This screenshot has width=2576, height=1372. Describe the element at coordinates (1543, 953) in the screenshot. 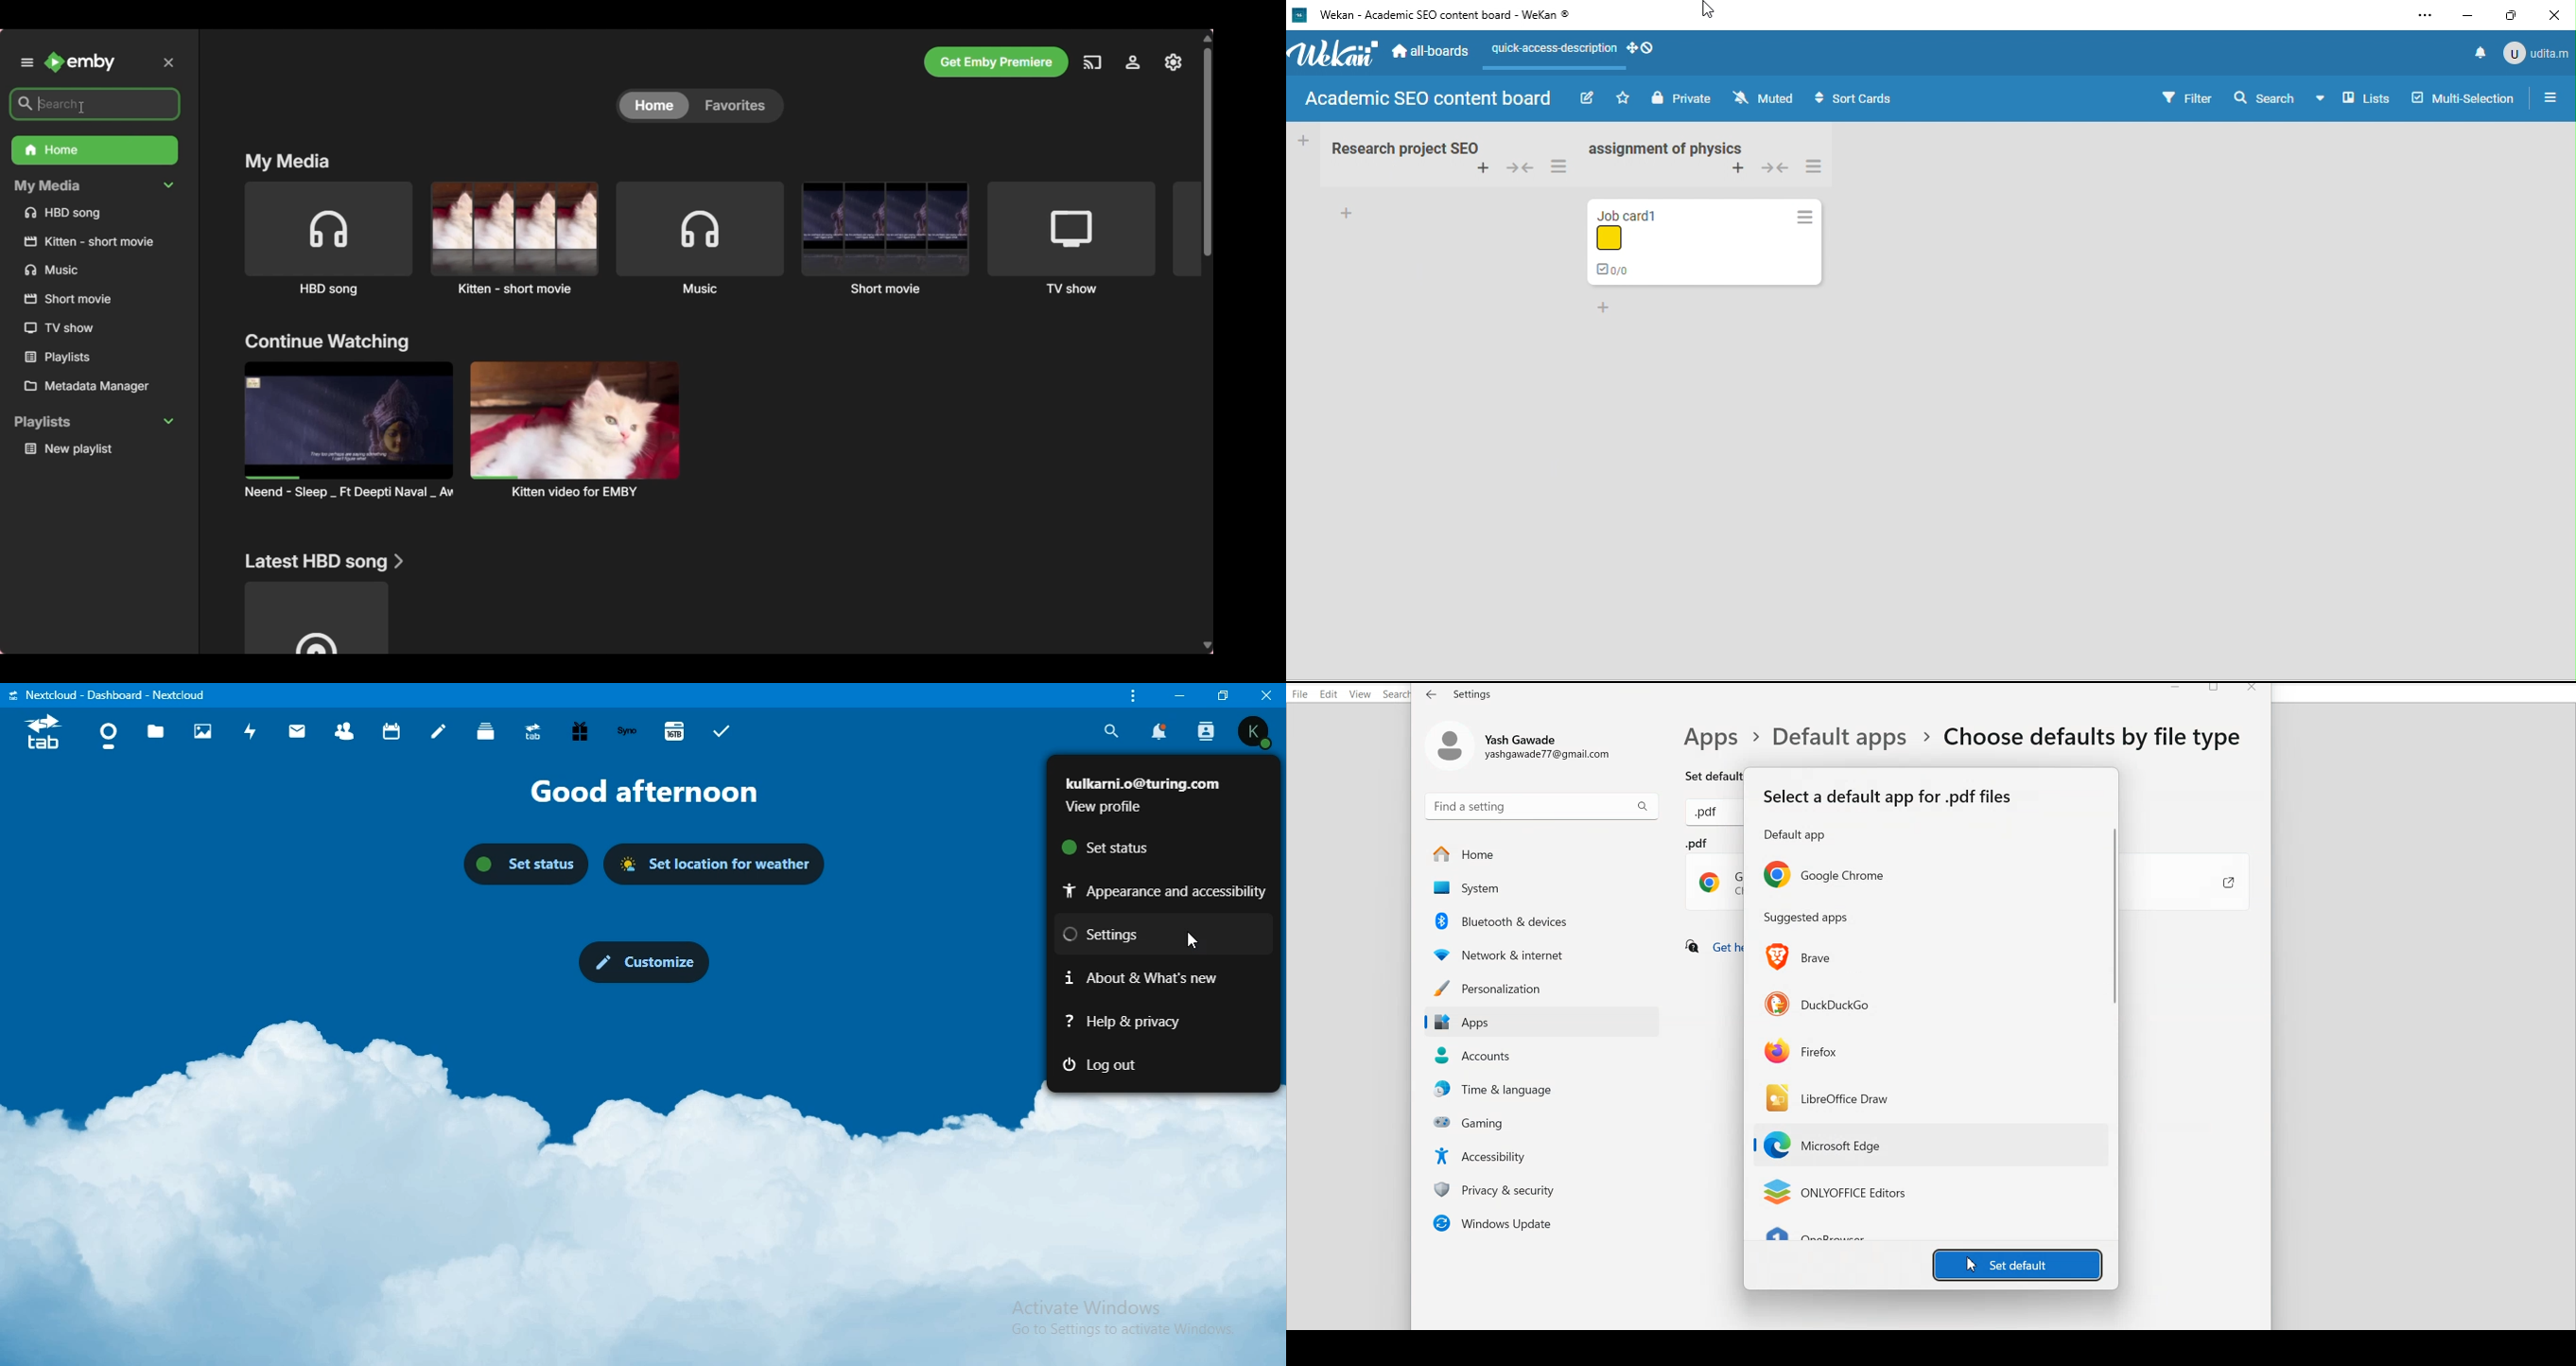

I see `Network & Internet` at that location.